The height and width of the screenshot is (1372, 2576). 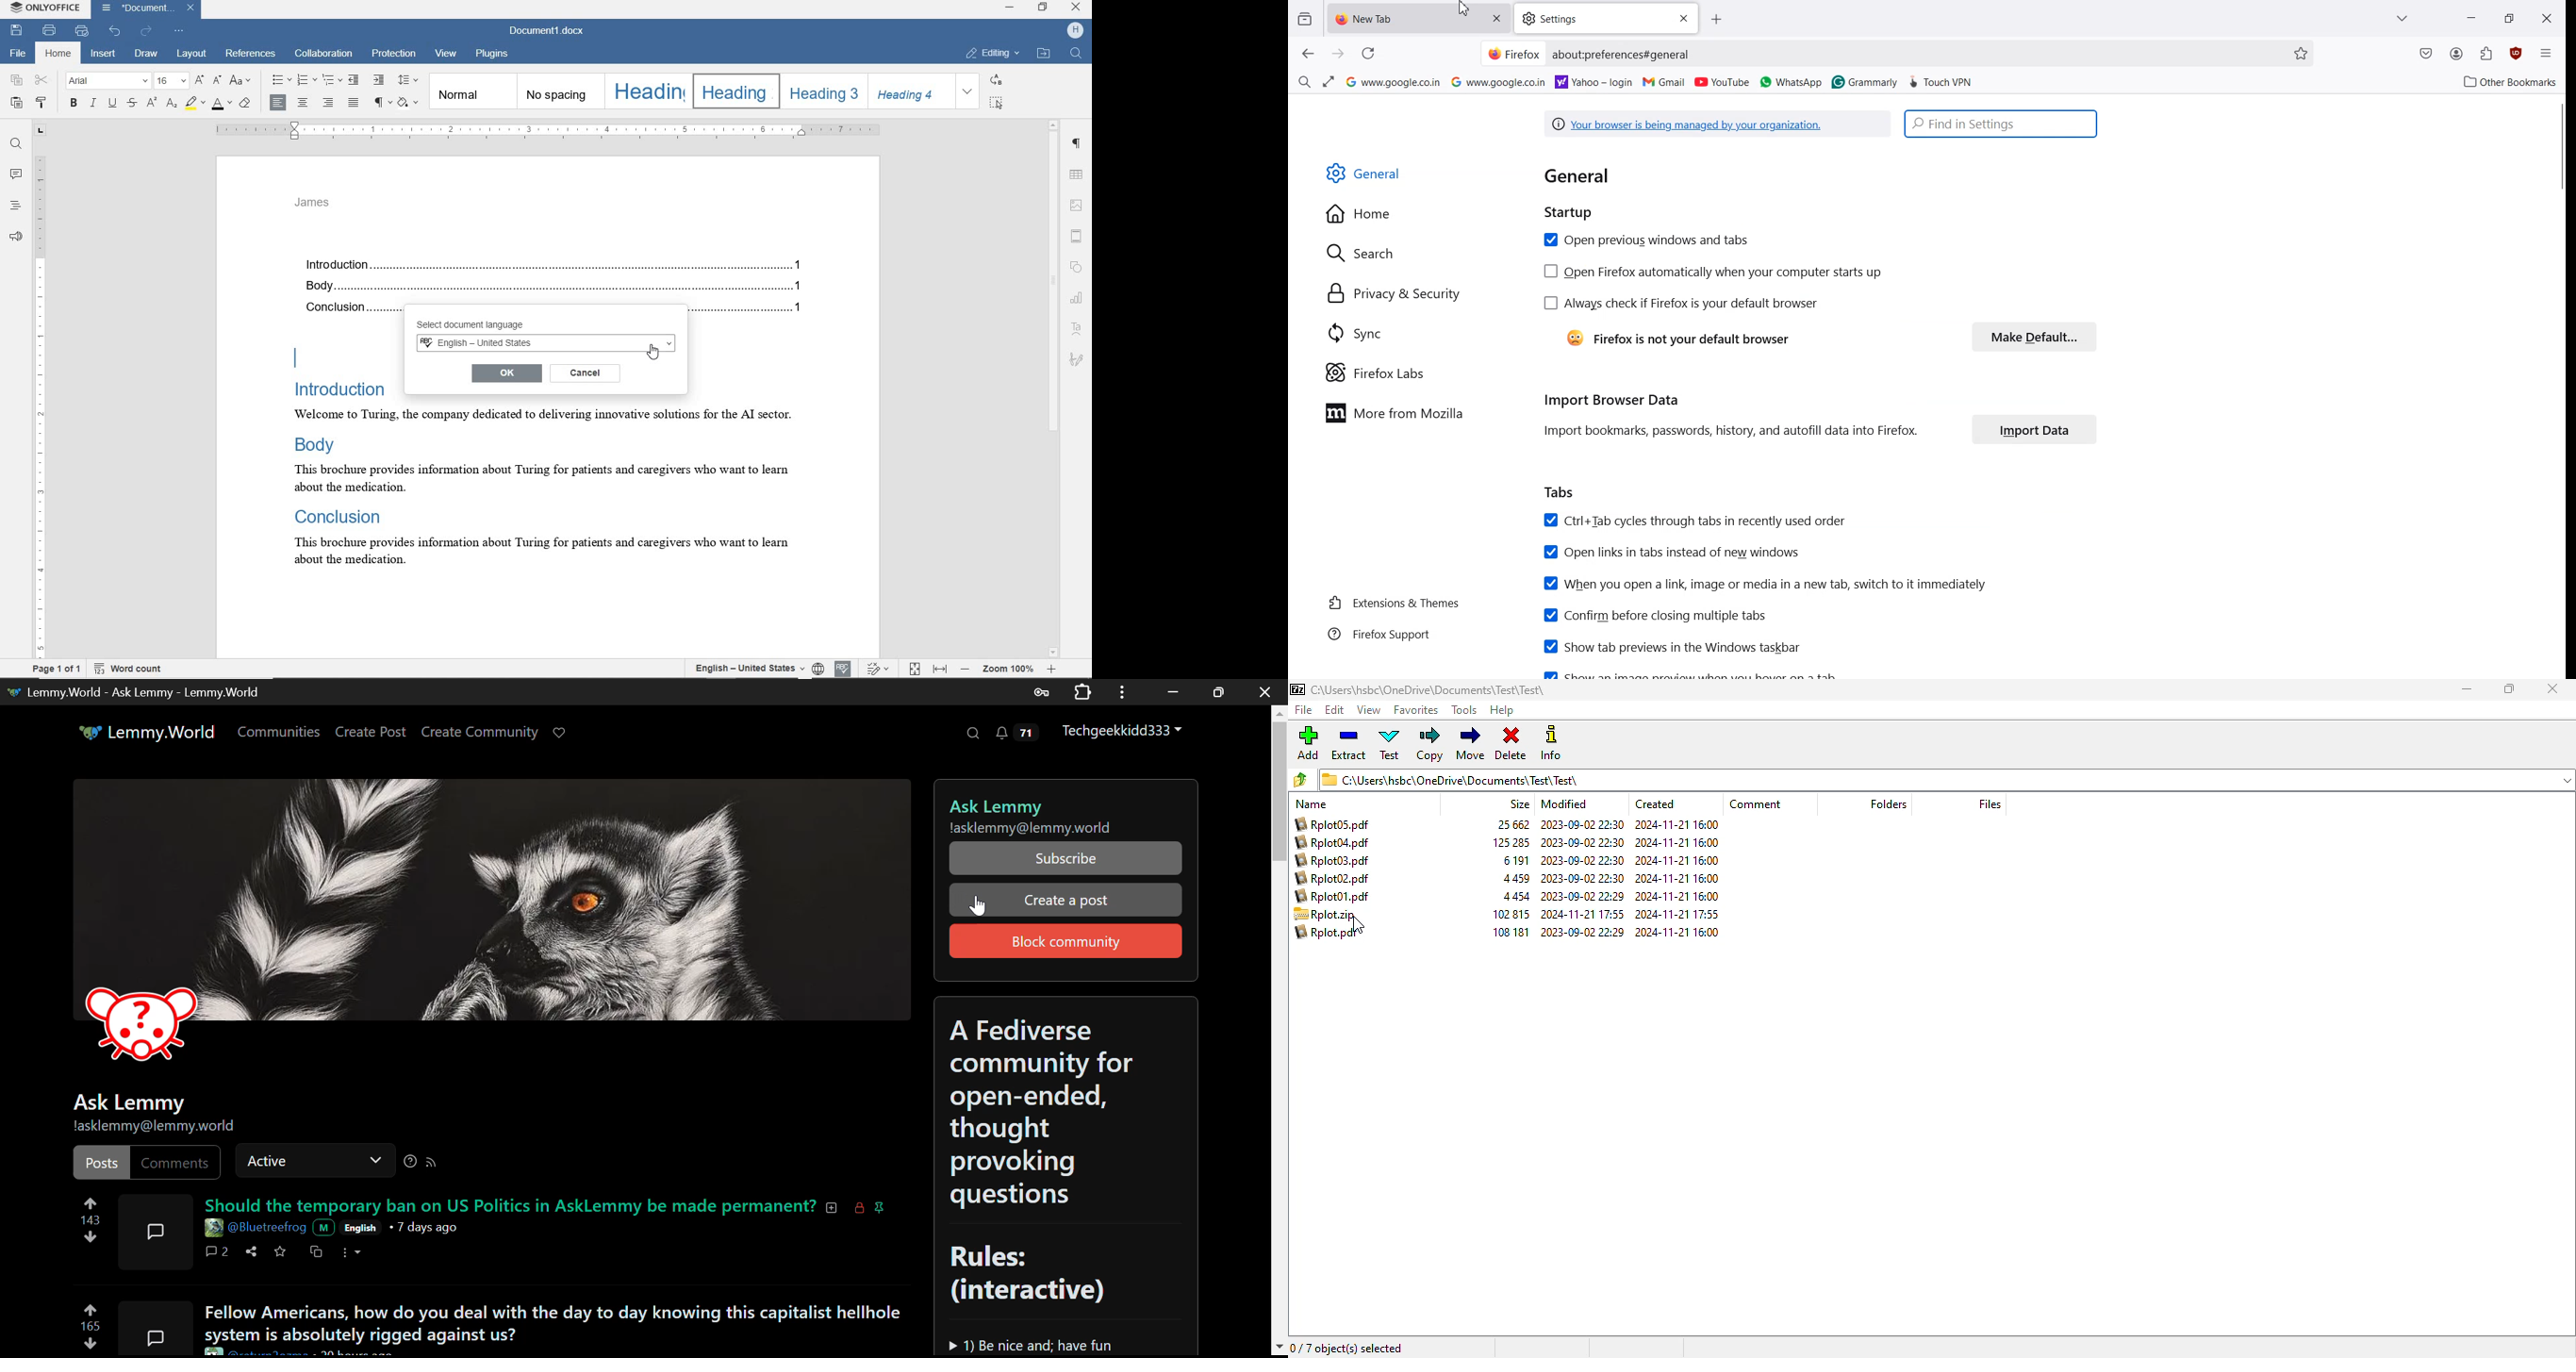 What do you see at coordinates (1681, 304) in the screenshot?
I see `Always check if Firefox is your default browser` at bounding box center [1681, 304].